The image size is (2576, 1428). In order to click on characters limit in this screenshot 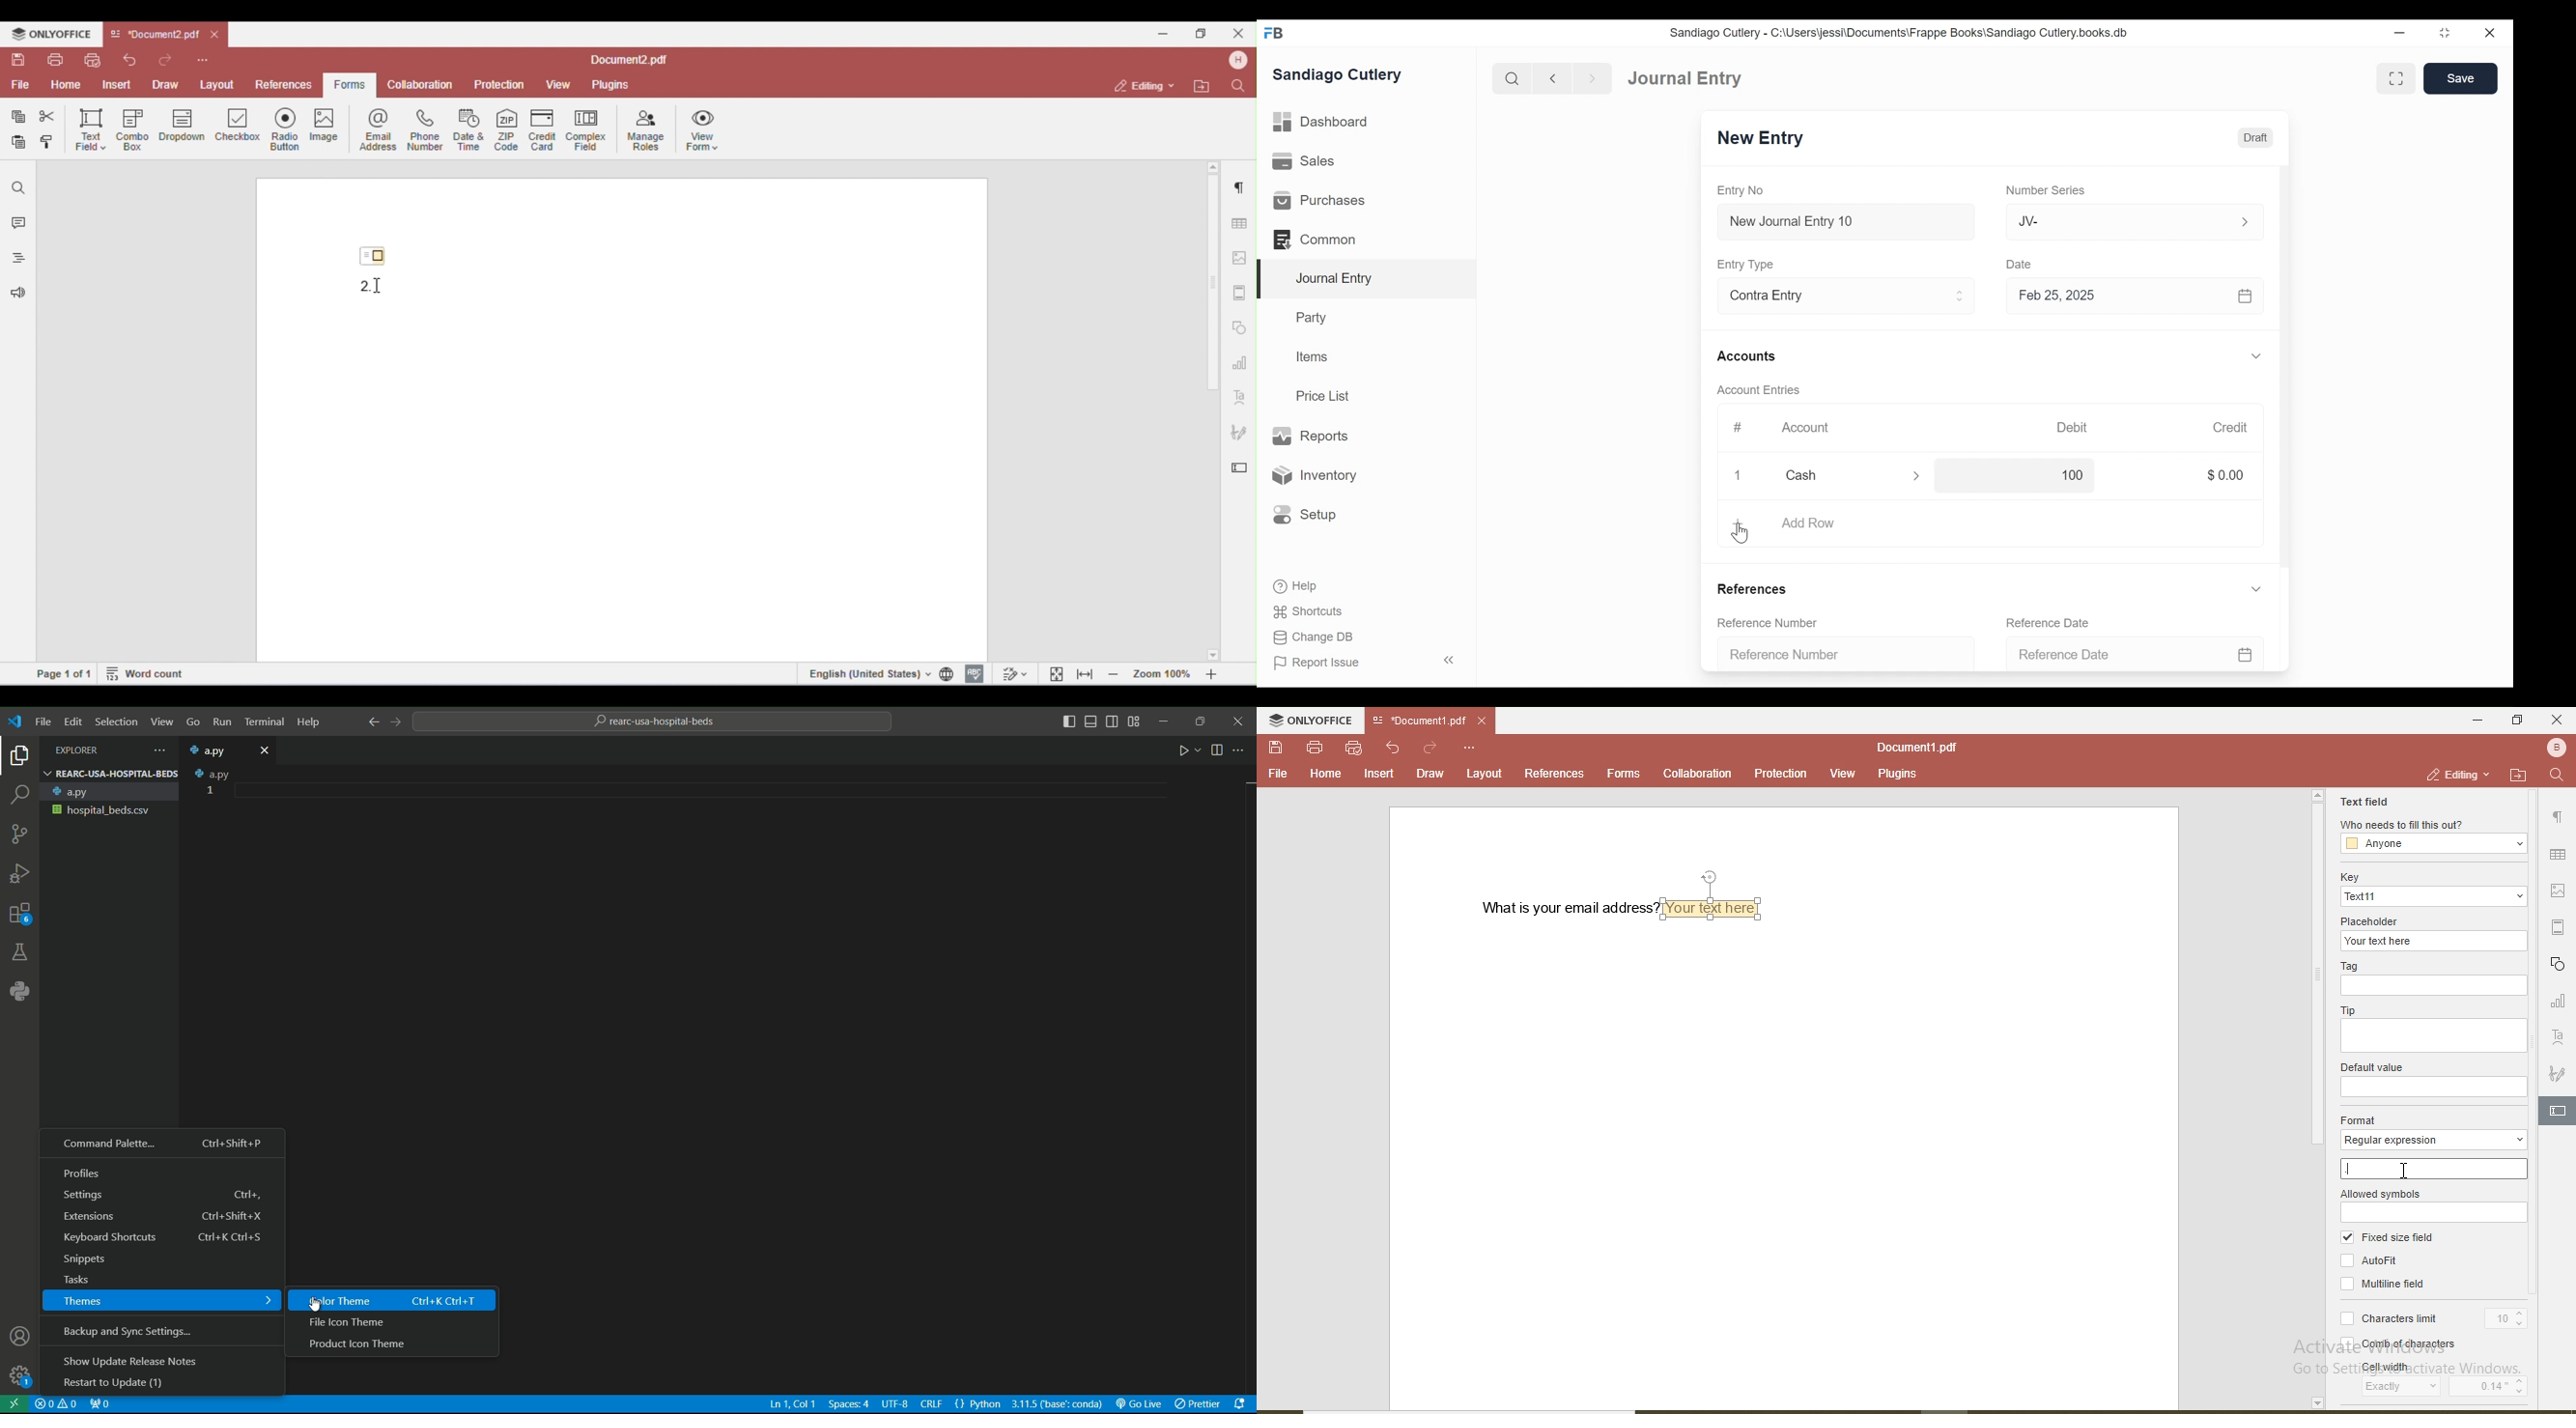, I will do `click(2388, 1314)`.